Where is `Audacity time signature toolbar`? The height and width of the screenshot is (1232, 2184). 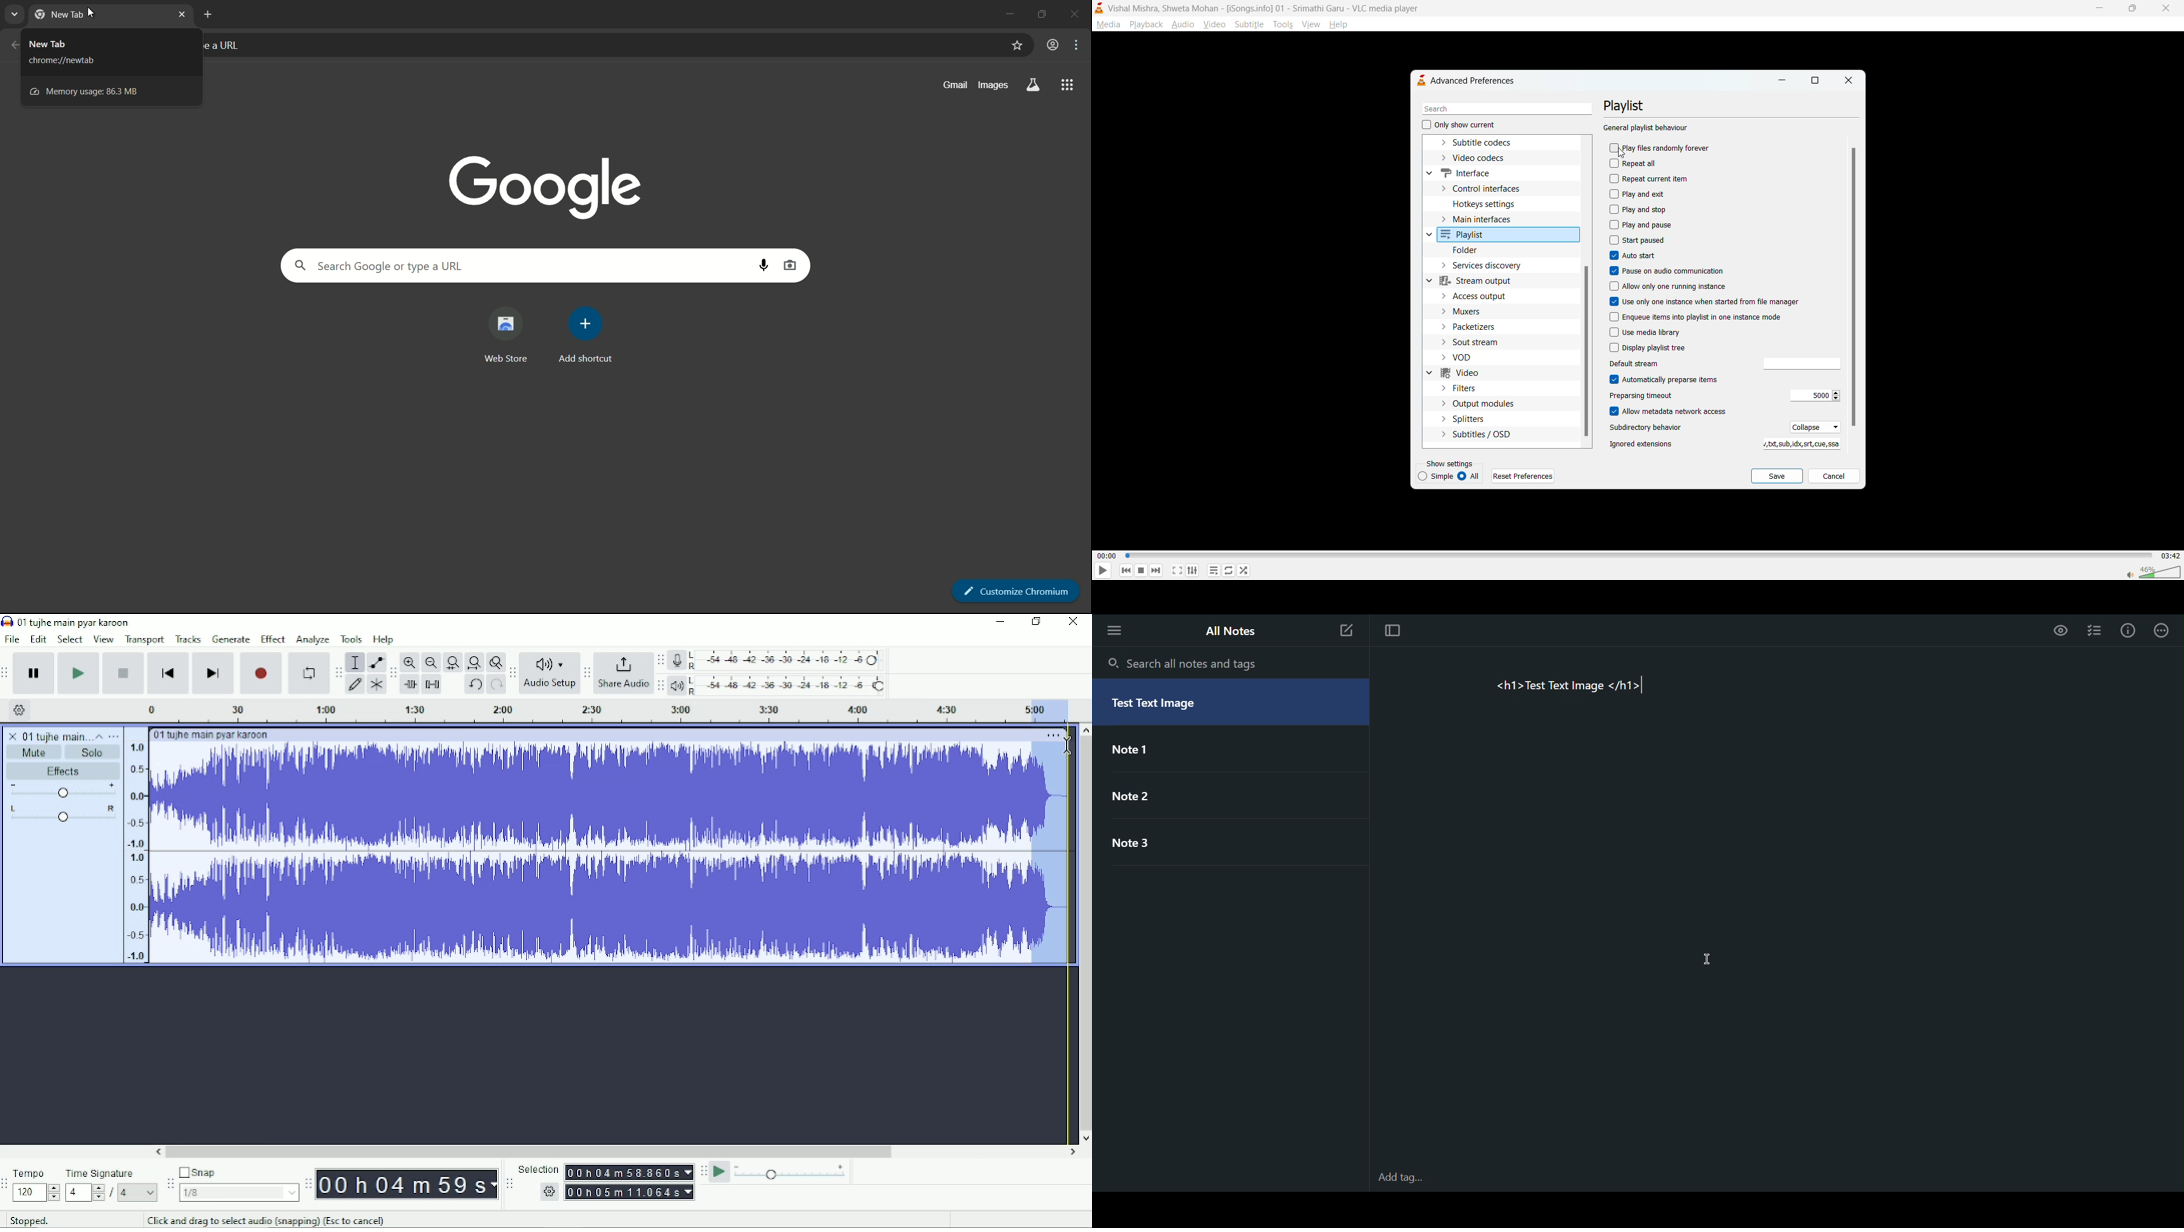 Audacity time signature toolbar is located at coordinates (5, 1185).